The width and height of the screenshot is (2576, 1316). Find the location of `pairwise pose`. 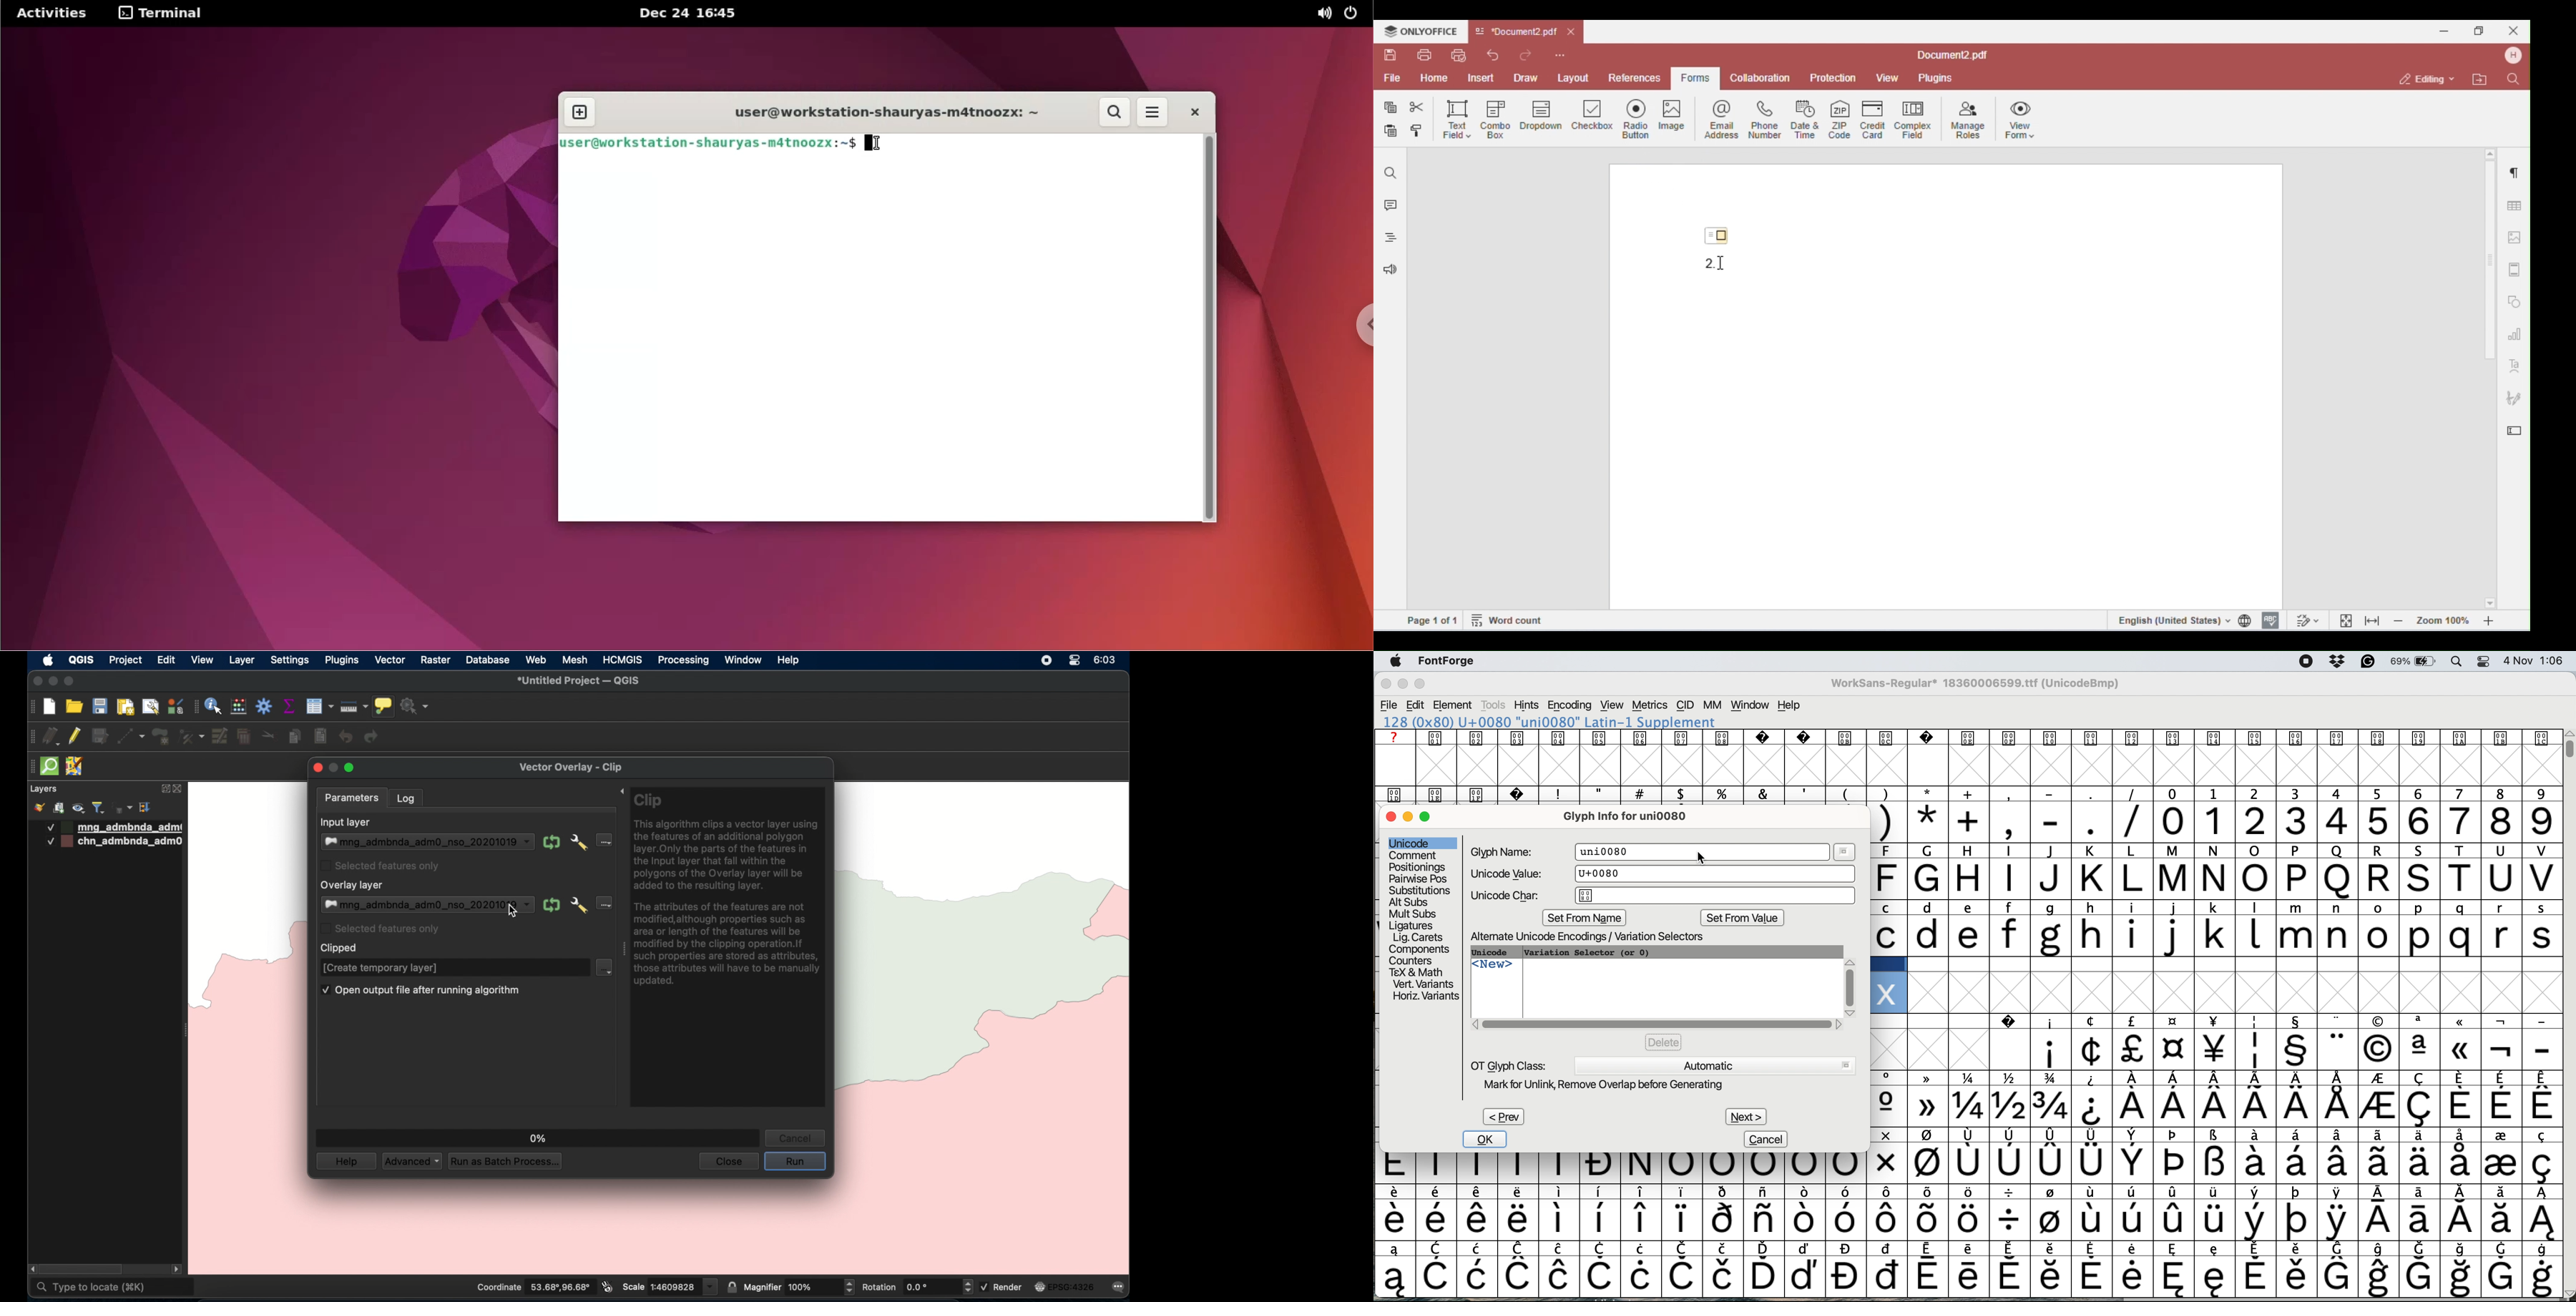

pairwise pose is located at coordinates (1420, 878).